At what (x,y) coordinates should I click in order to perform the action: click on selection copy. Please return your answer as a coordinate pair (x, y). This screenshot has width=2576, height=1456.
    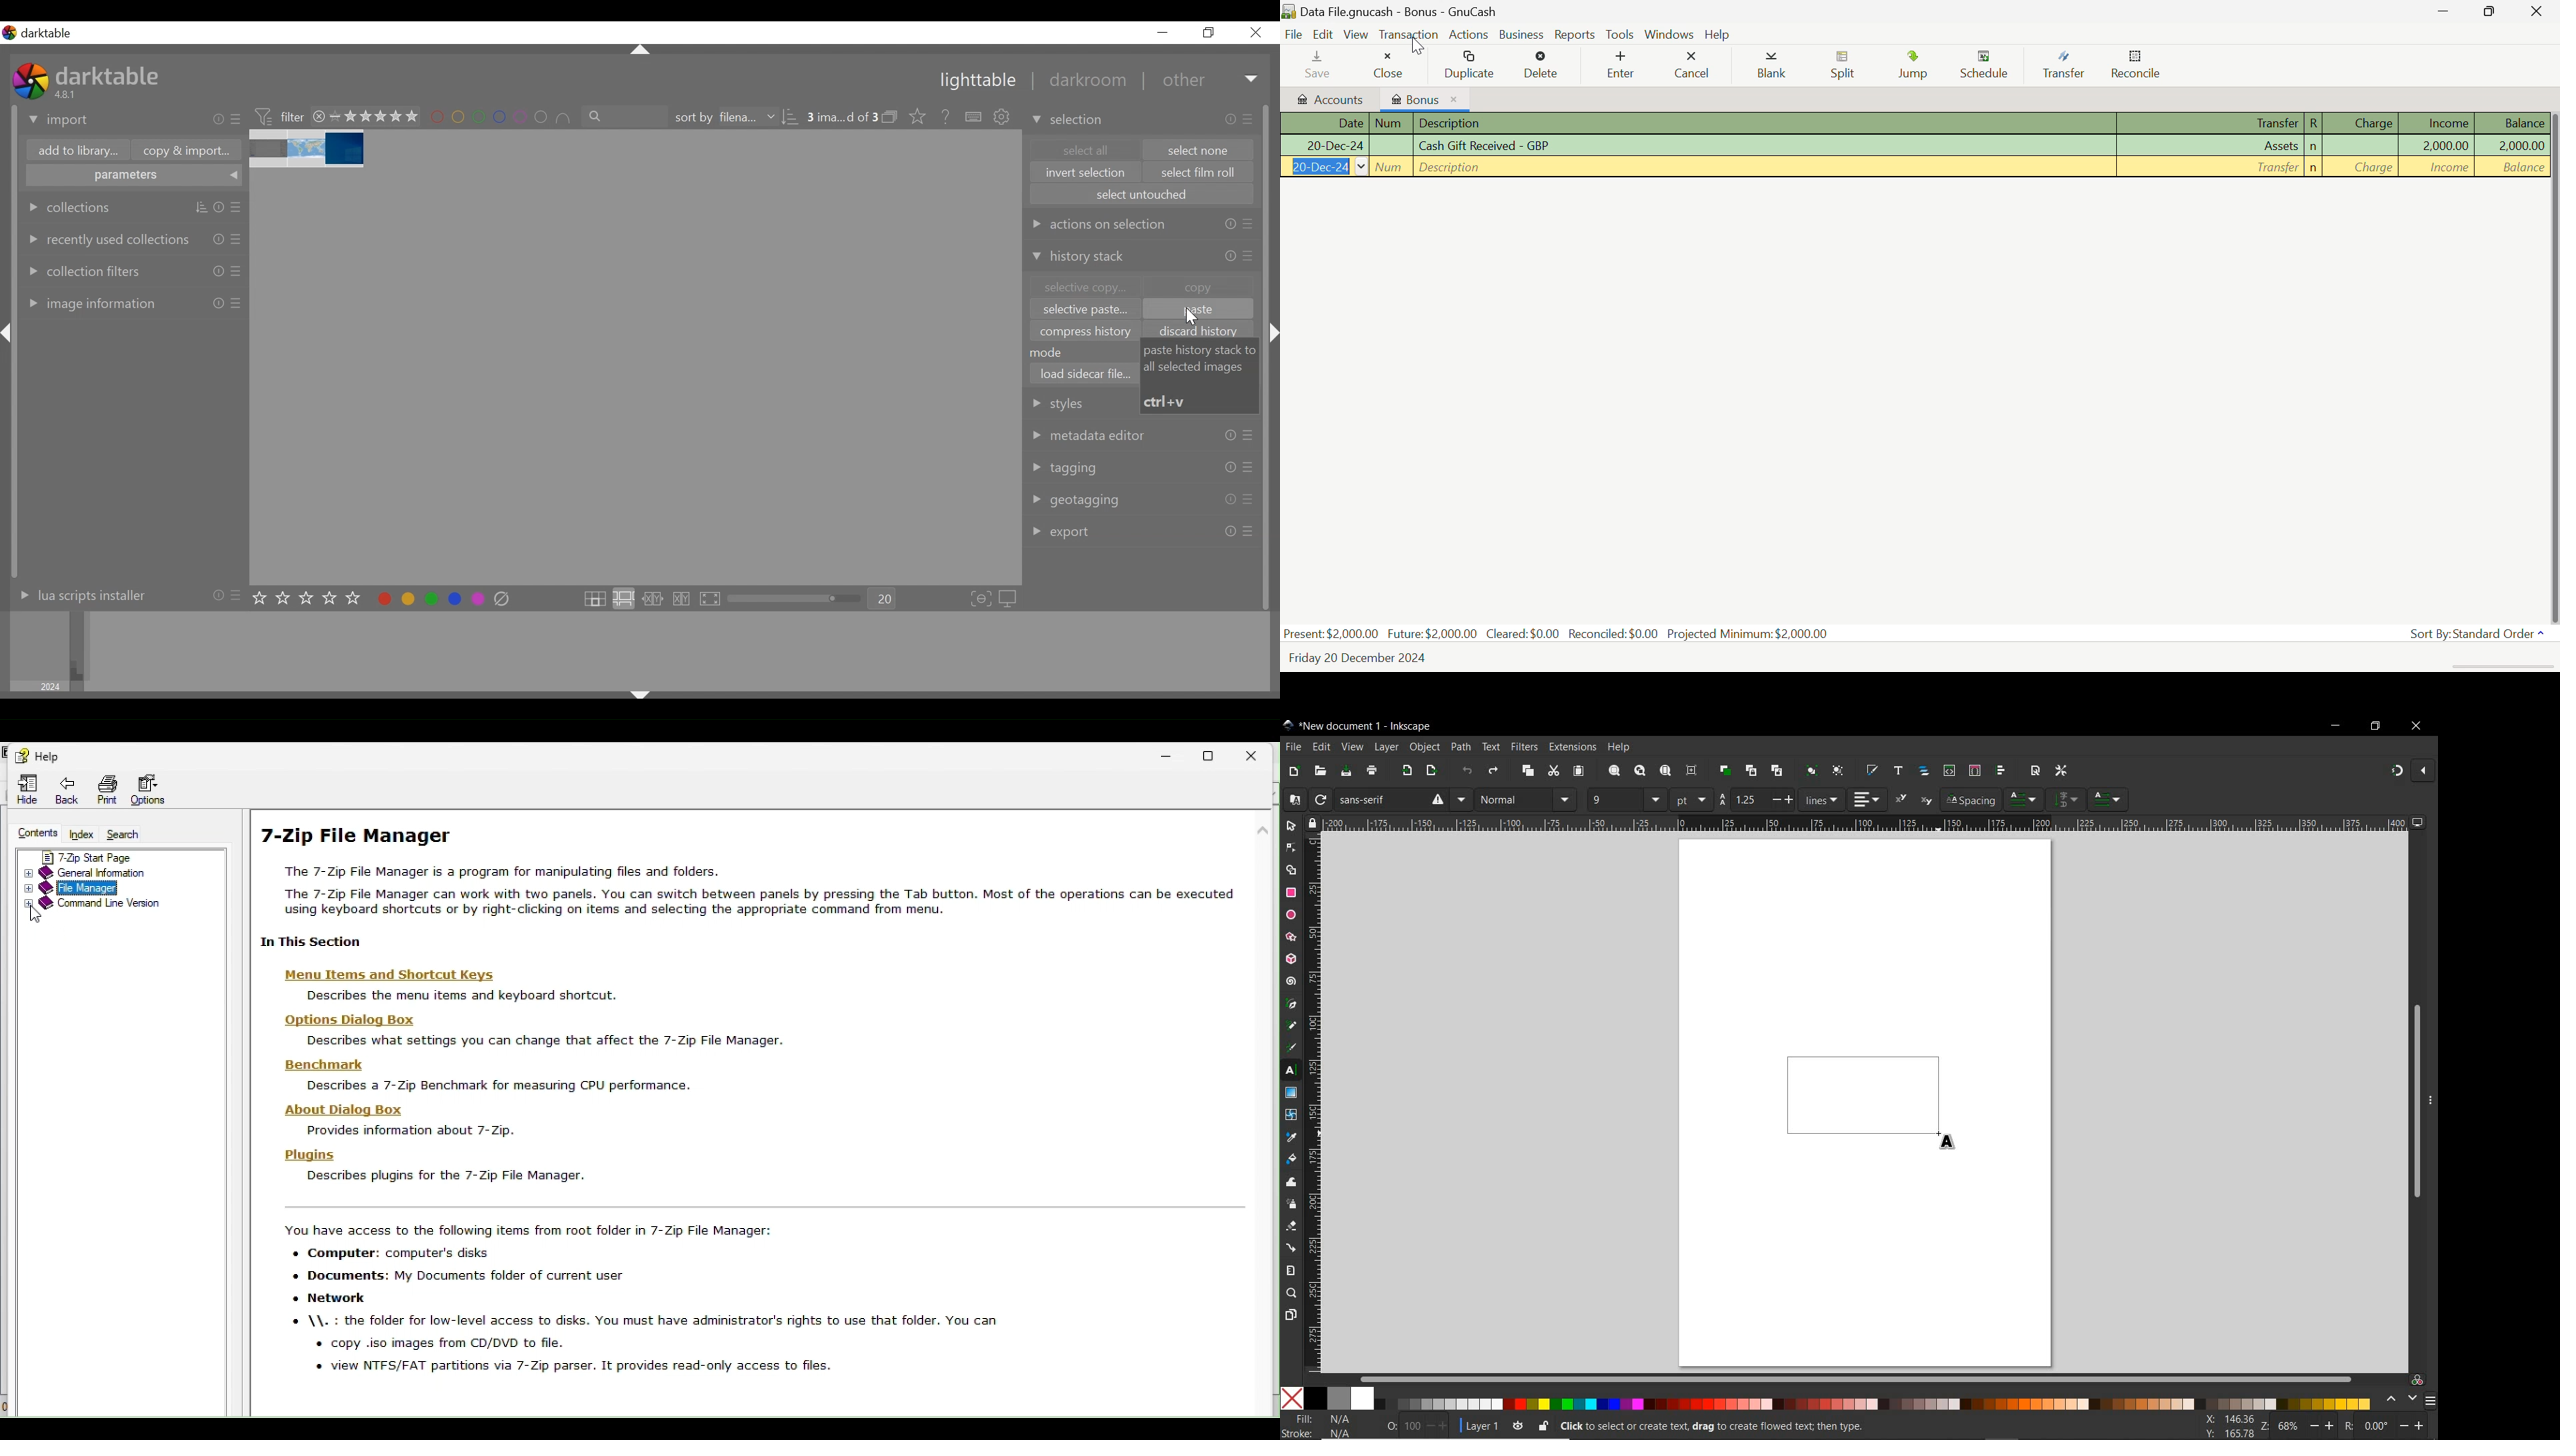
    Looking at the image, I should click on (1083, 287).